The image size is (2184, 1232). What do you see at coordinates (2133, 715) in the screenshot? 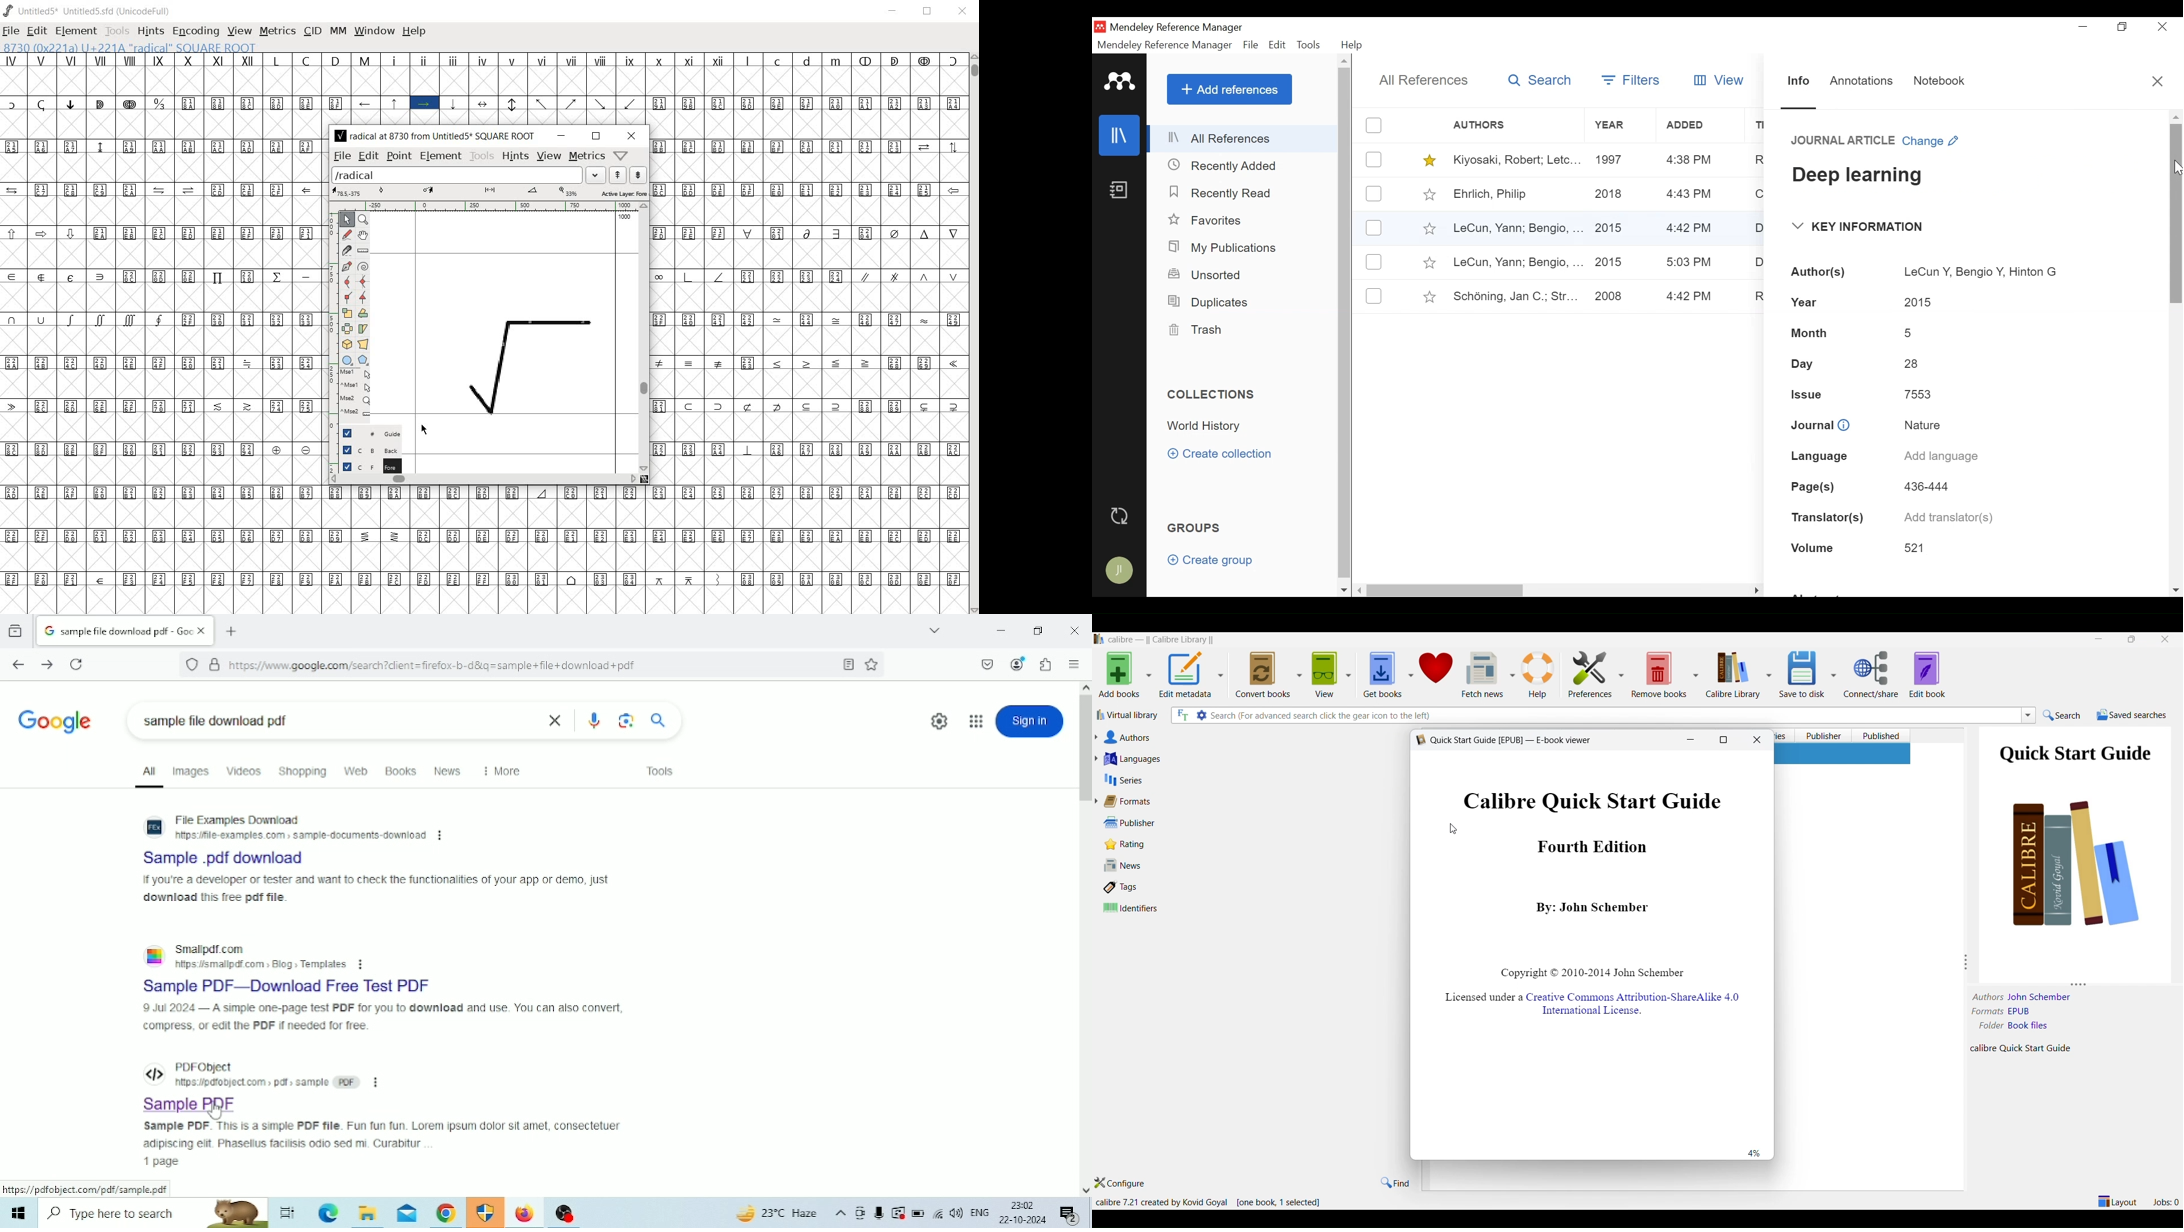
I see `saved searches` at bounding box center [2133, 715].